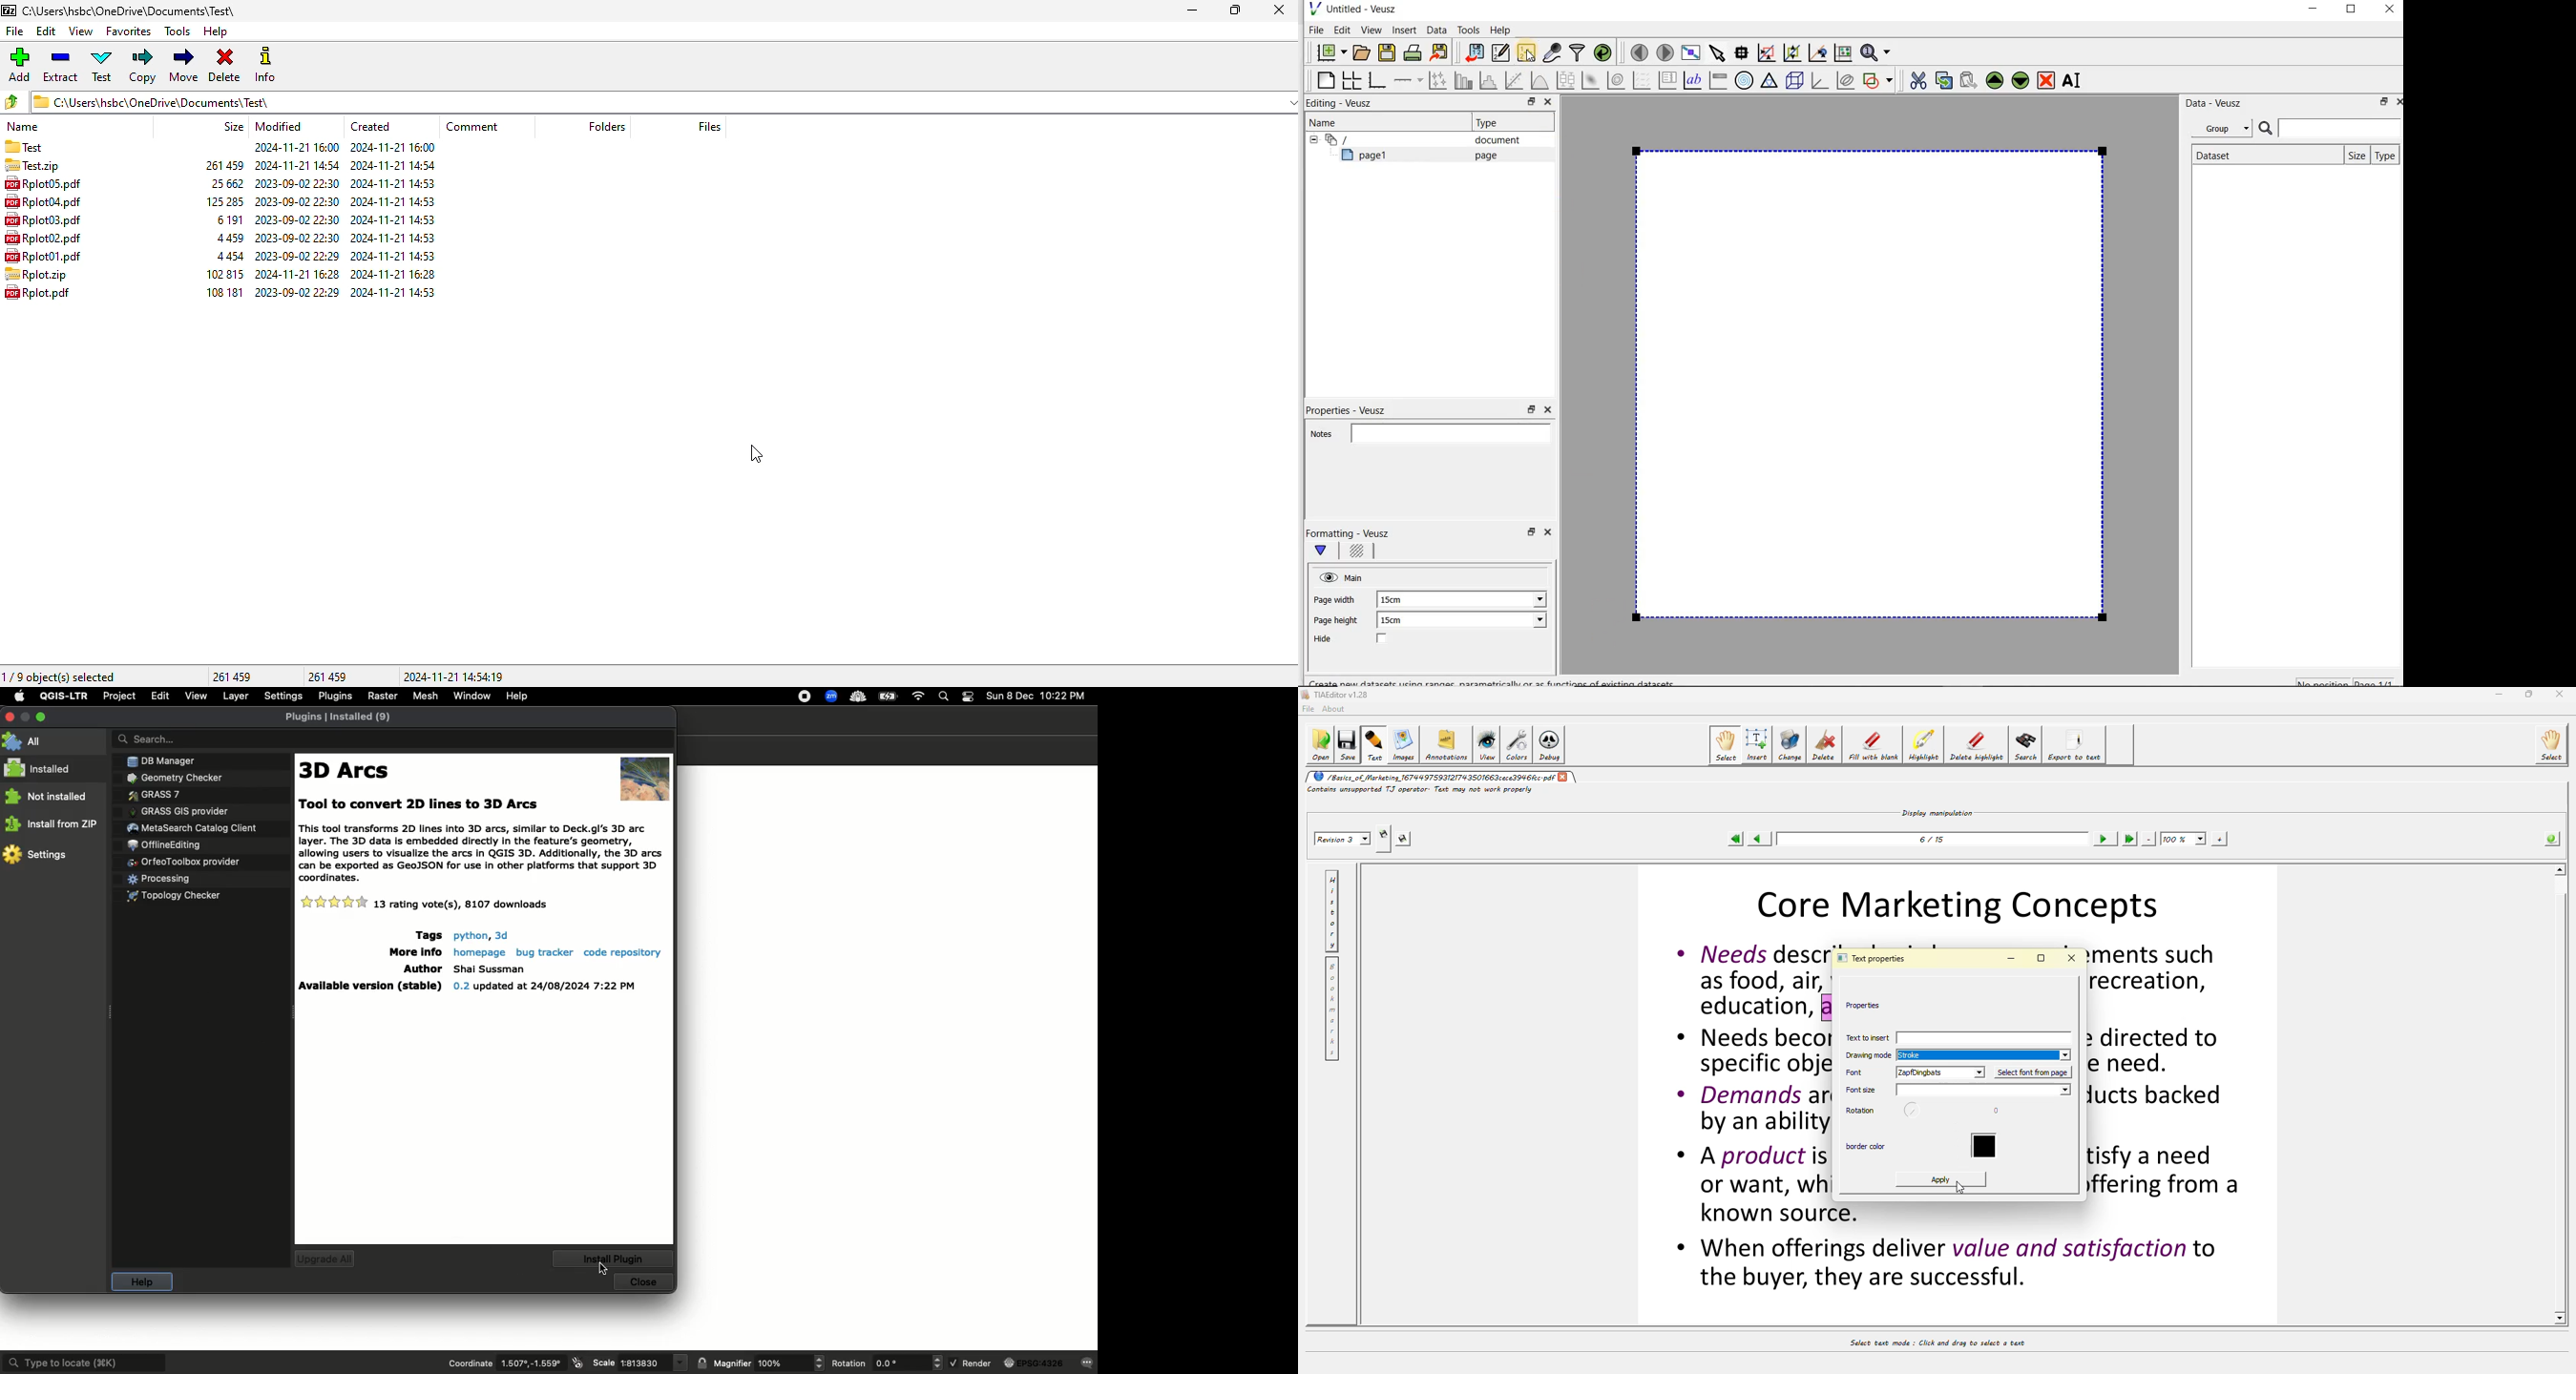  What do you see at coordinates (471, 695) in the screenshot?
I see `Window` at bounding box center [471, 695].